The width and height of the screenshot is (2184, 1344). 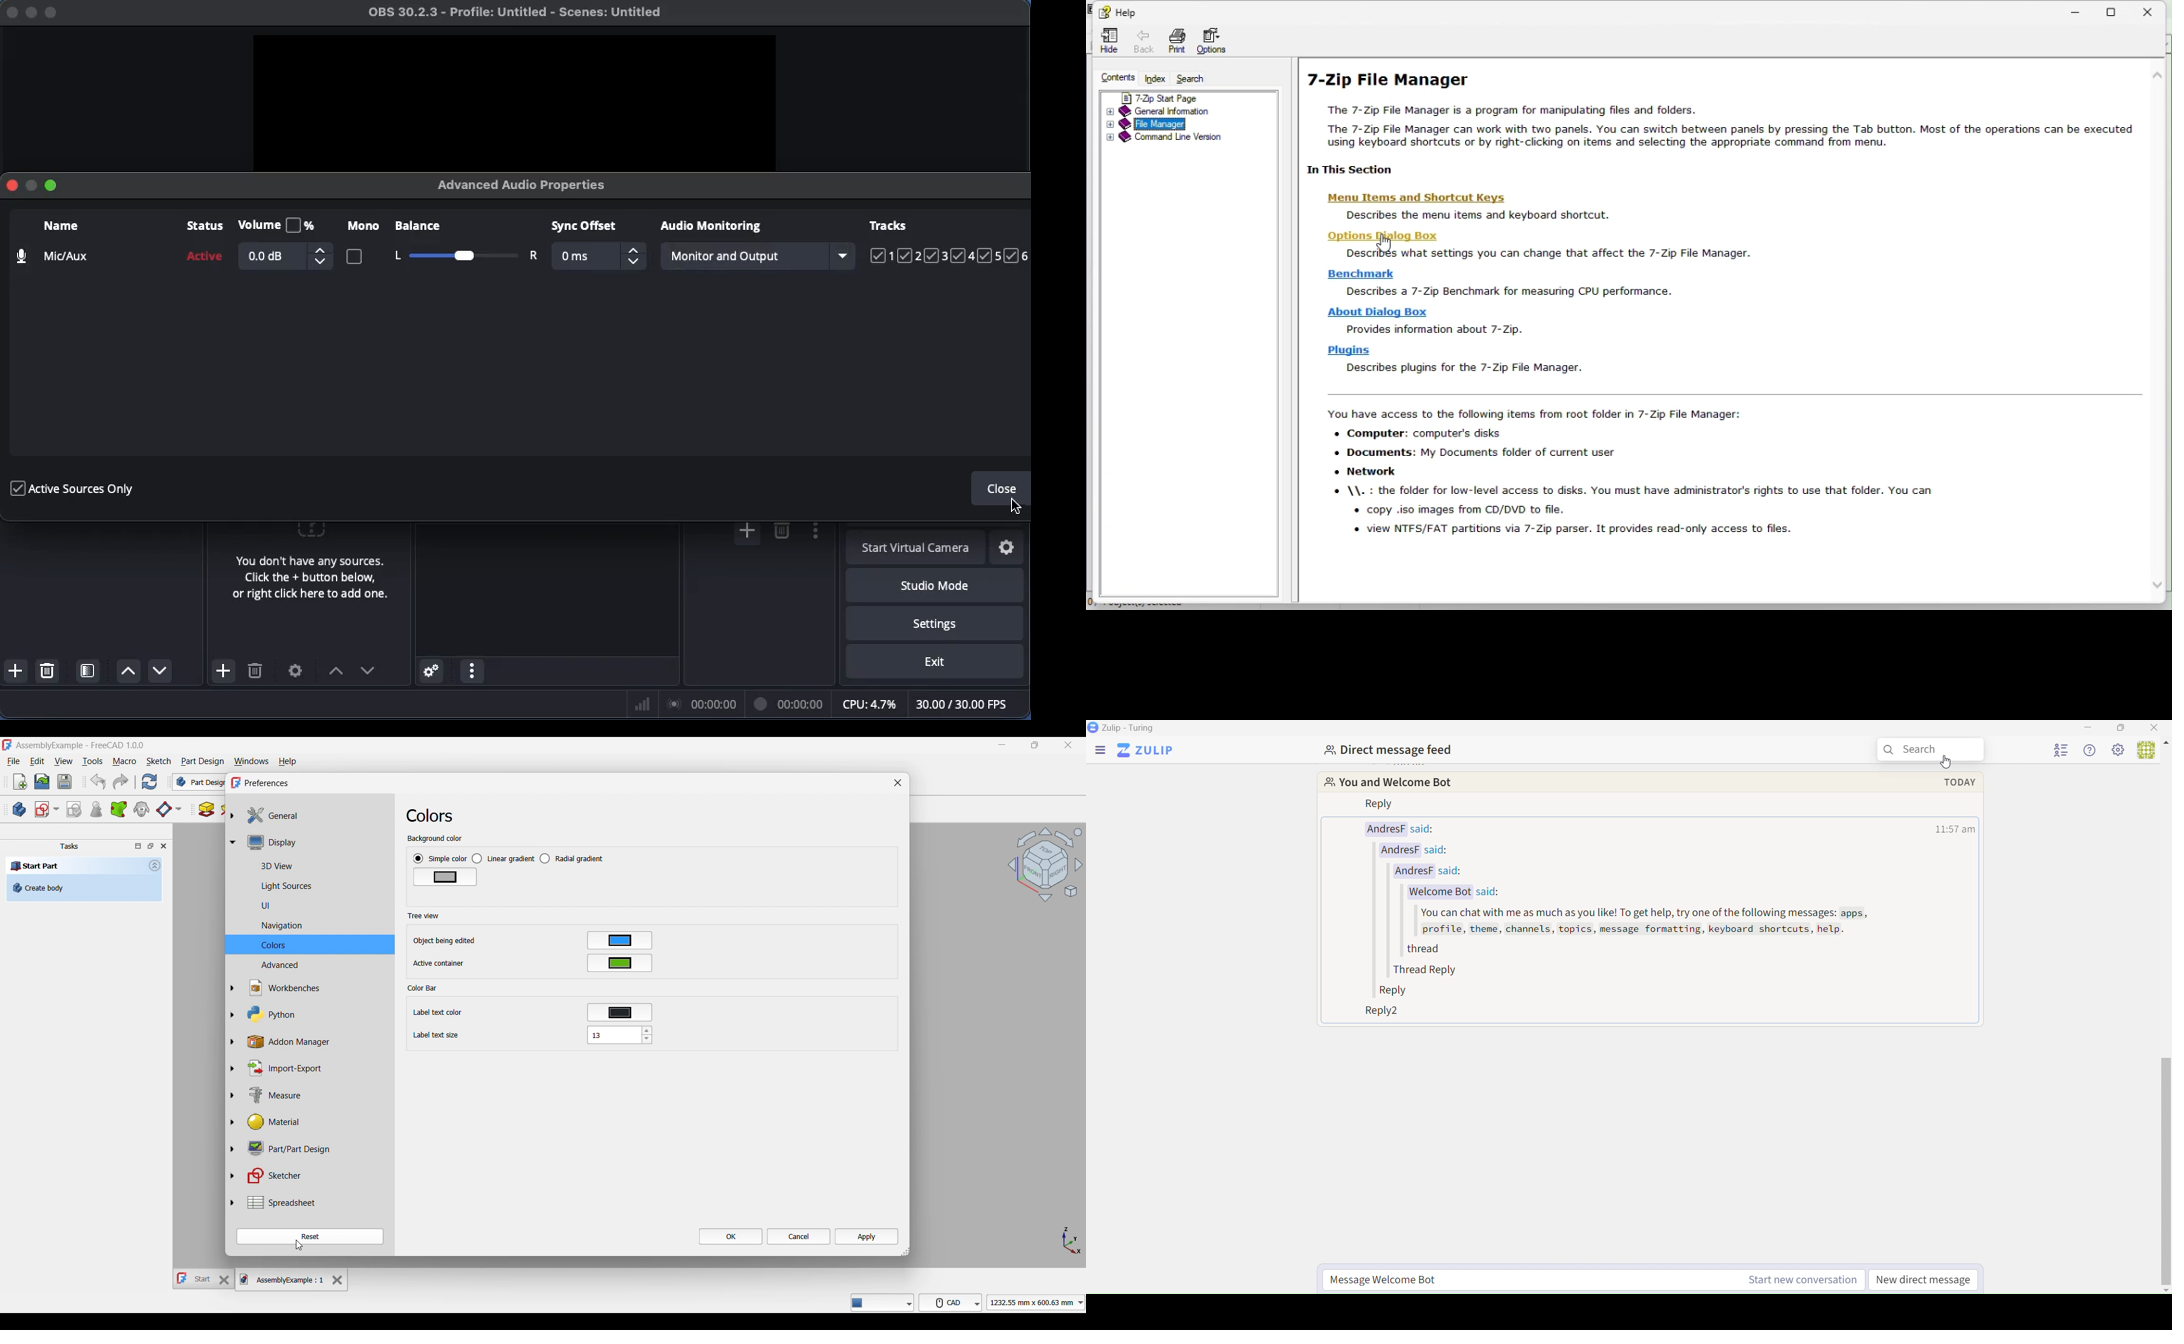 I want to click on View menu, so click(x=63, y=761).